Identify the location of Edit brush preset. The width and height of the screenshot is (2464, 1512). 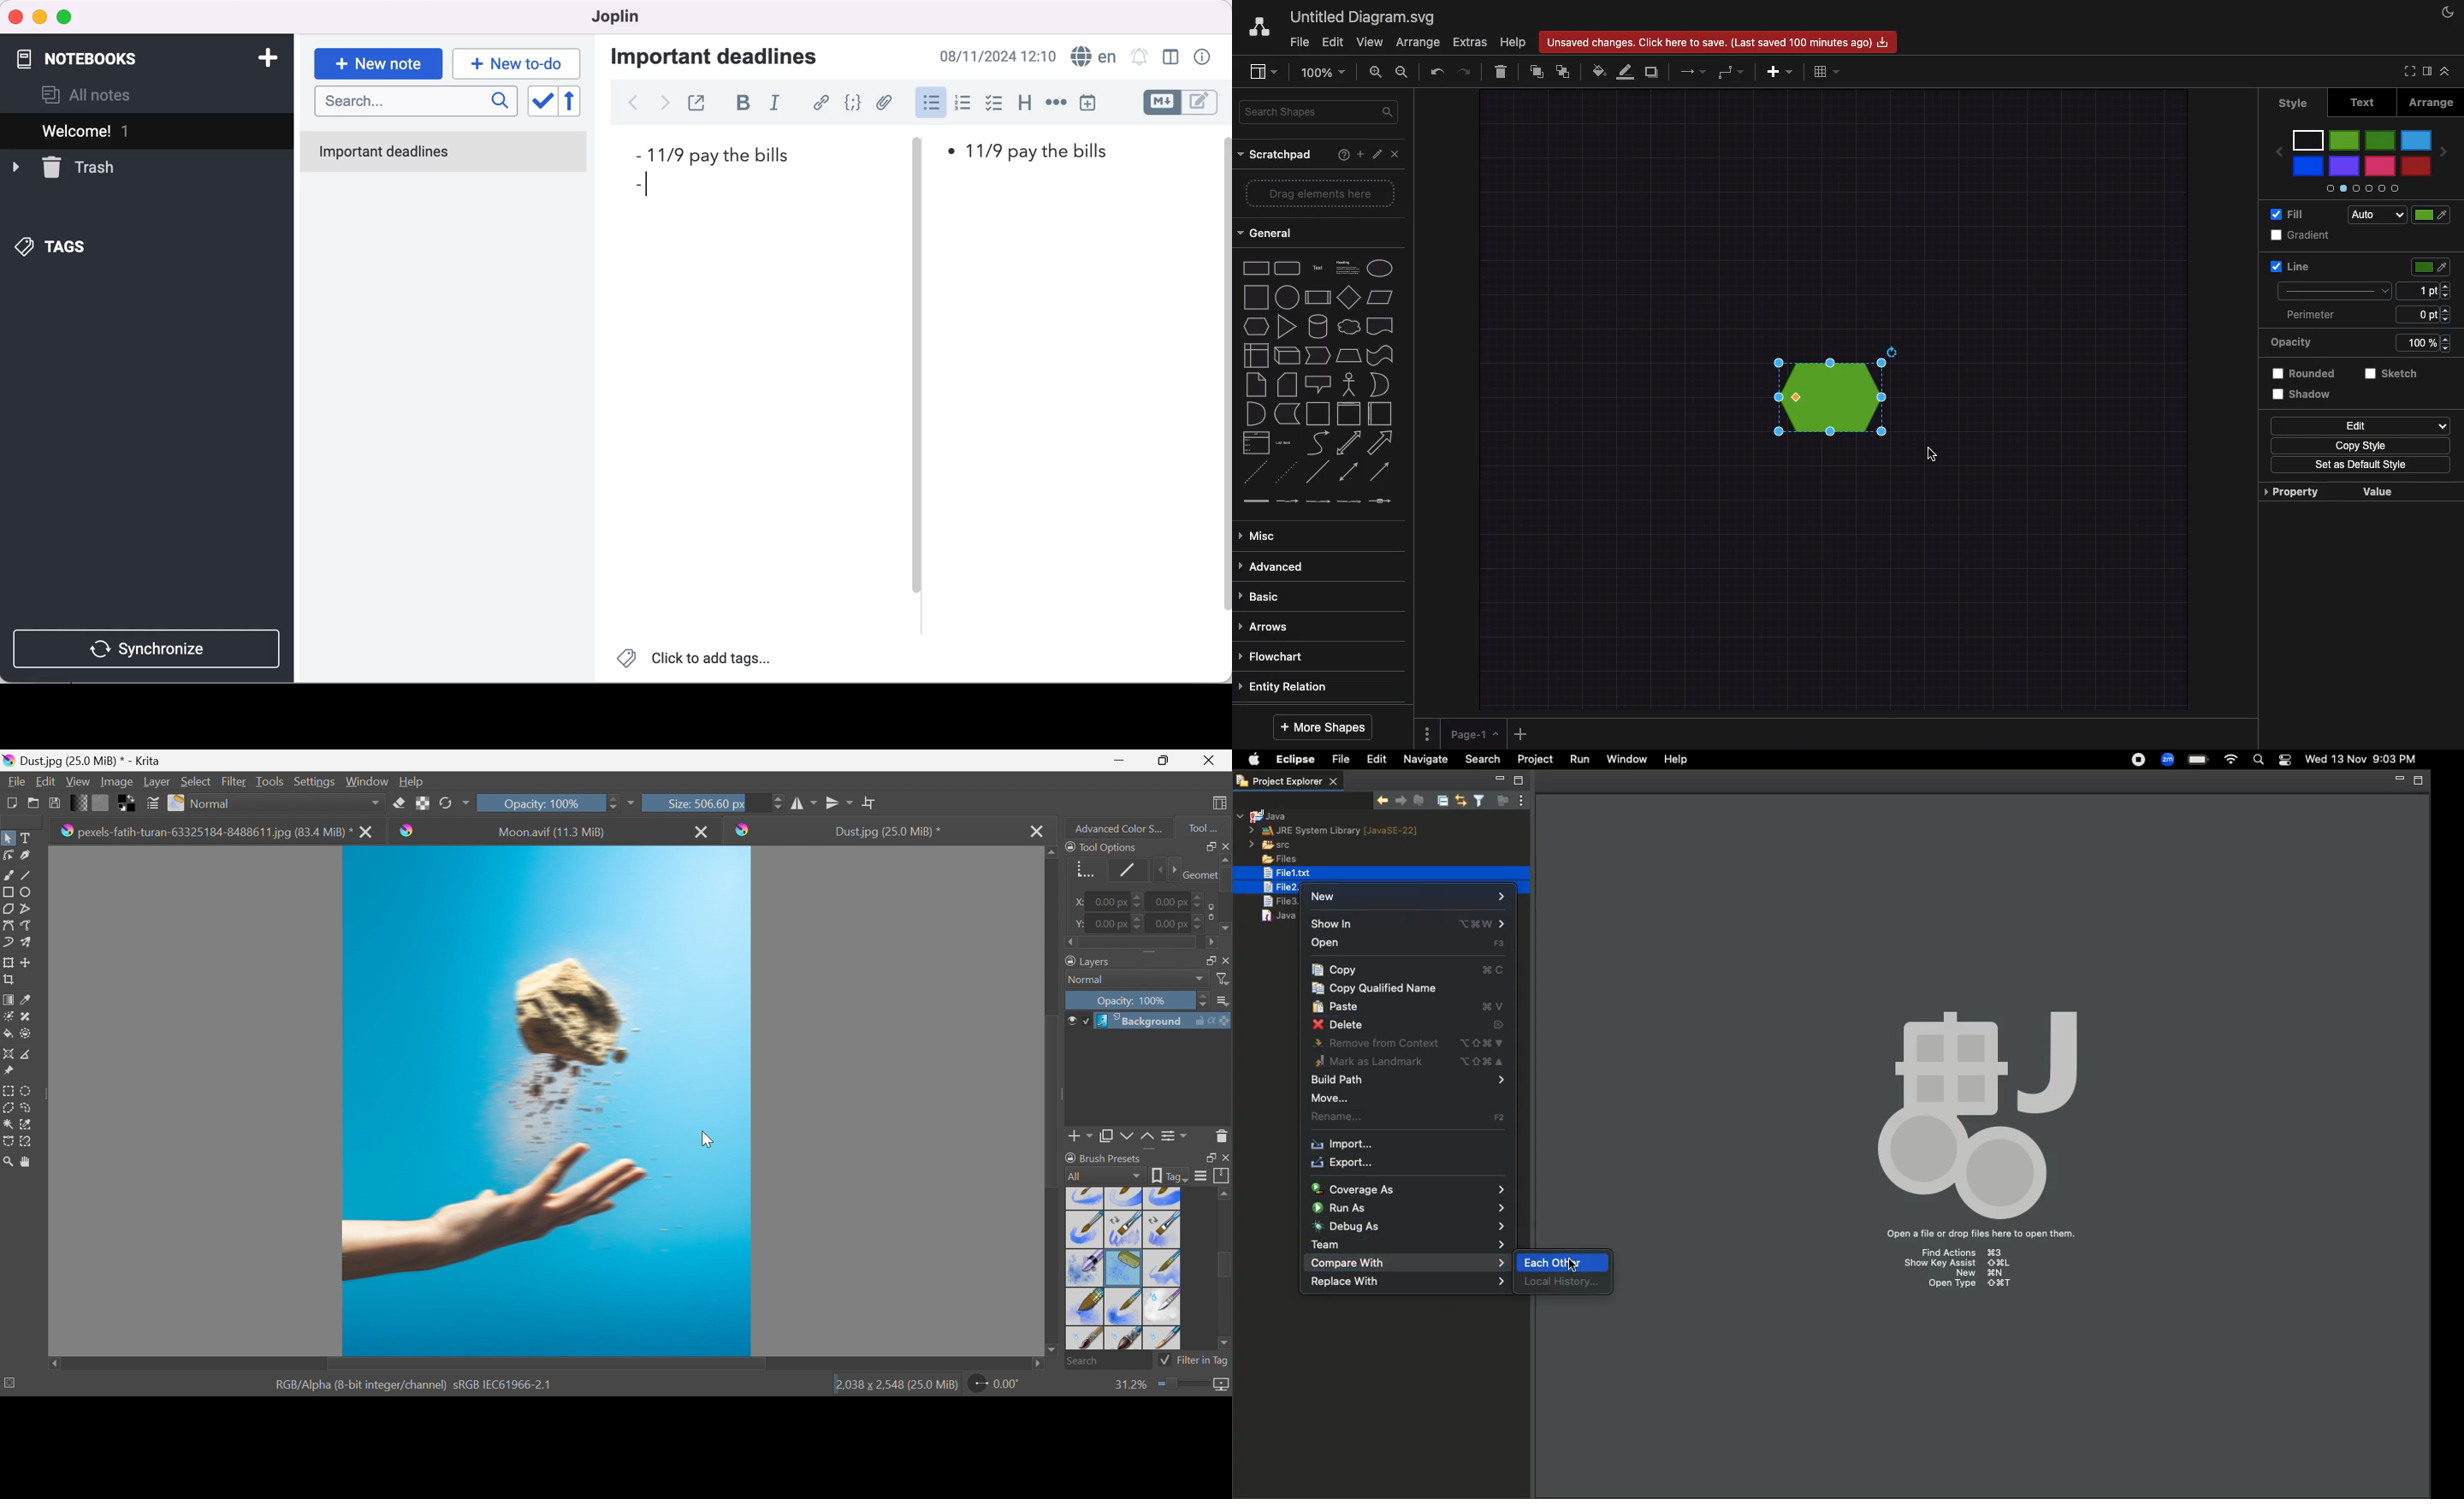
(152, 803).